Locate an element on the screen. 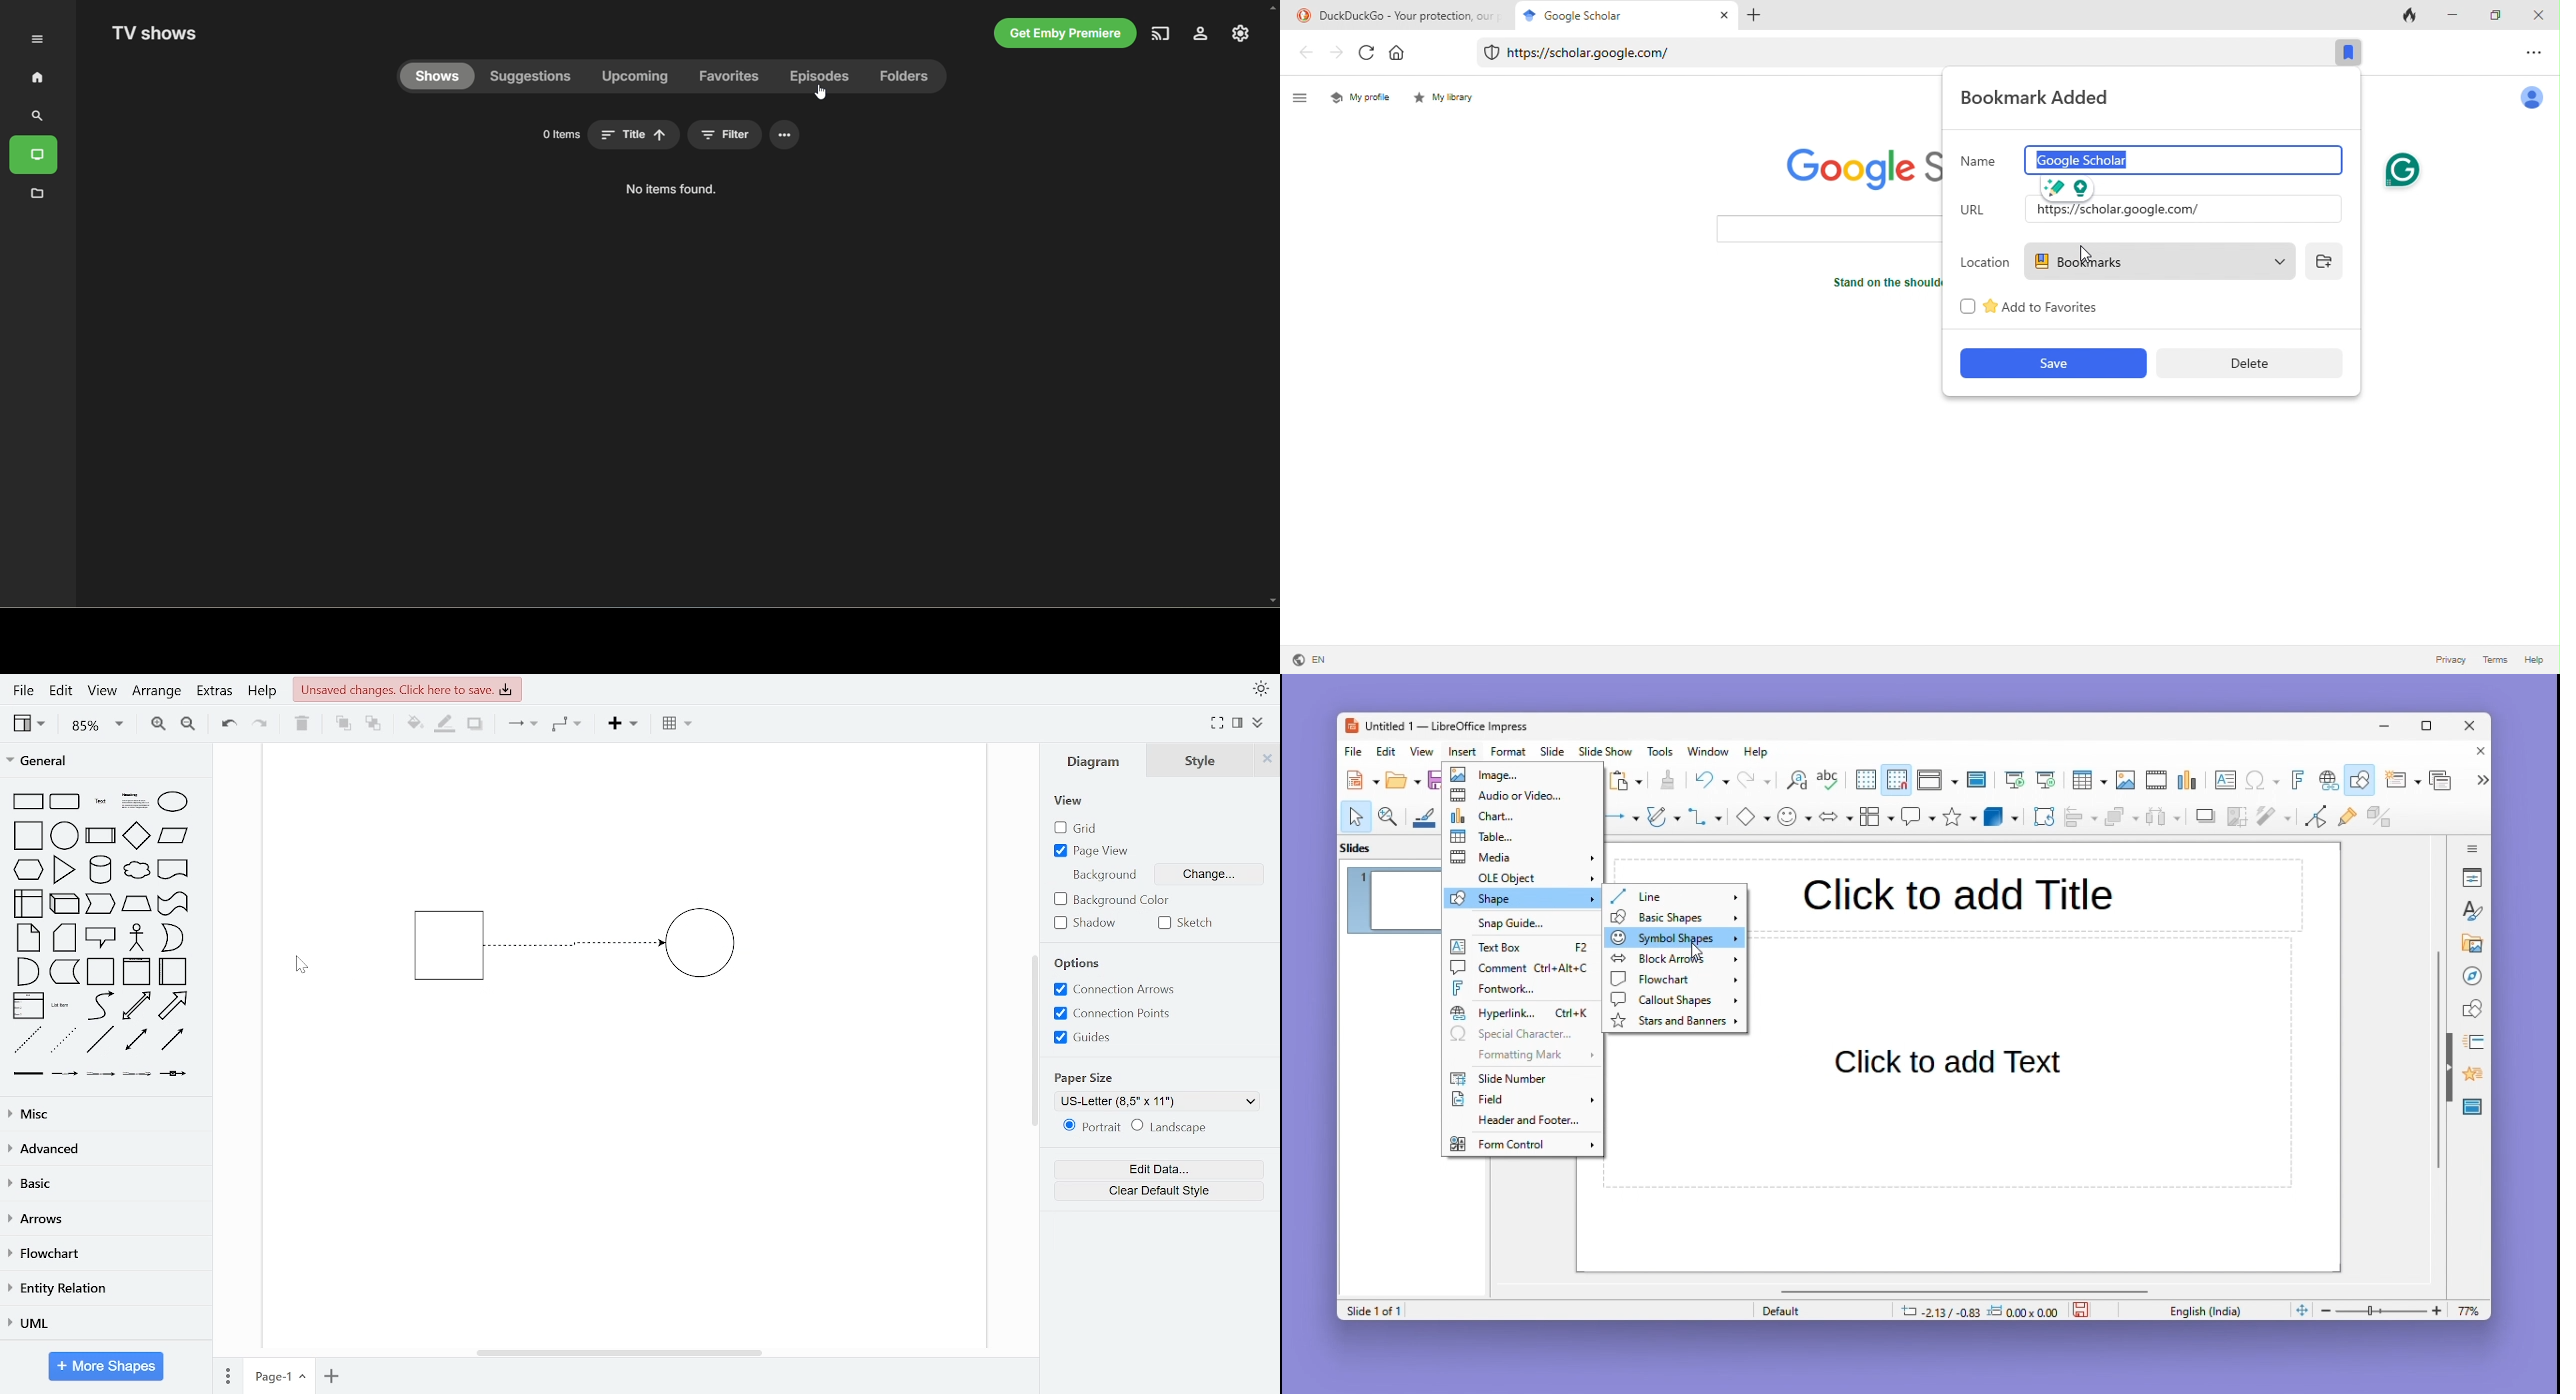  Insert is located at coordinates (1465, 751).